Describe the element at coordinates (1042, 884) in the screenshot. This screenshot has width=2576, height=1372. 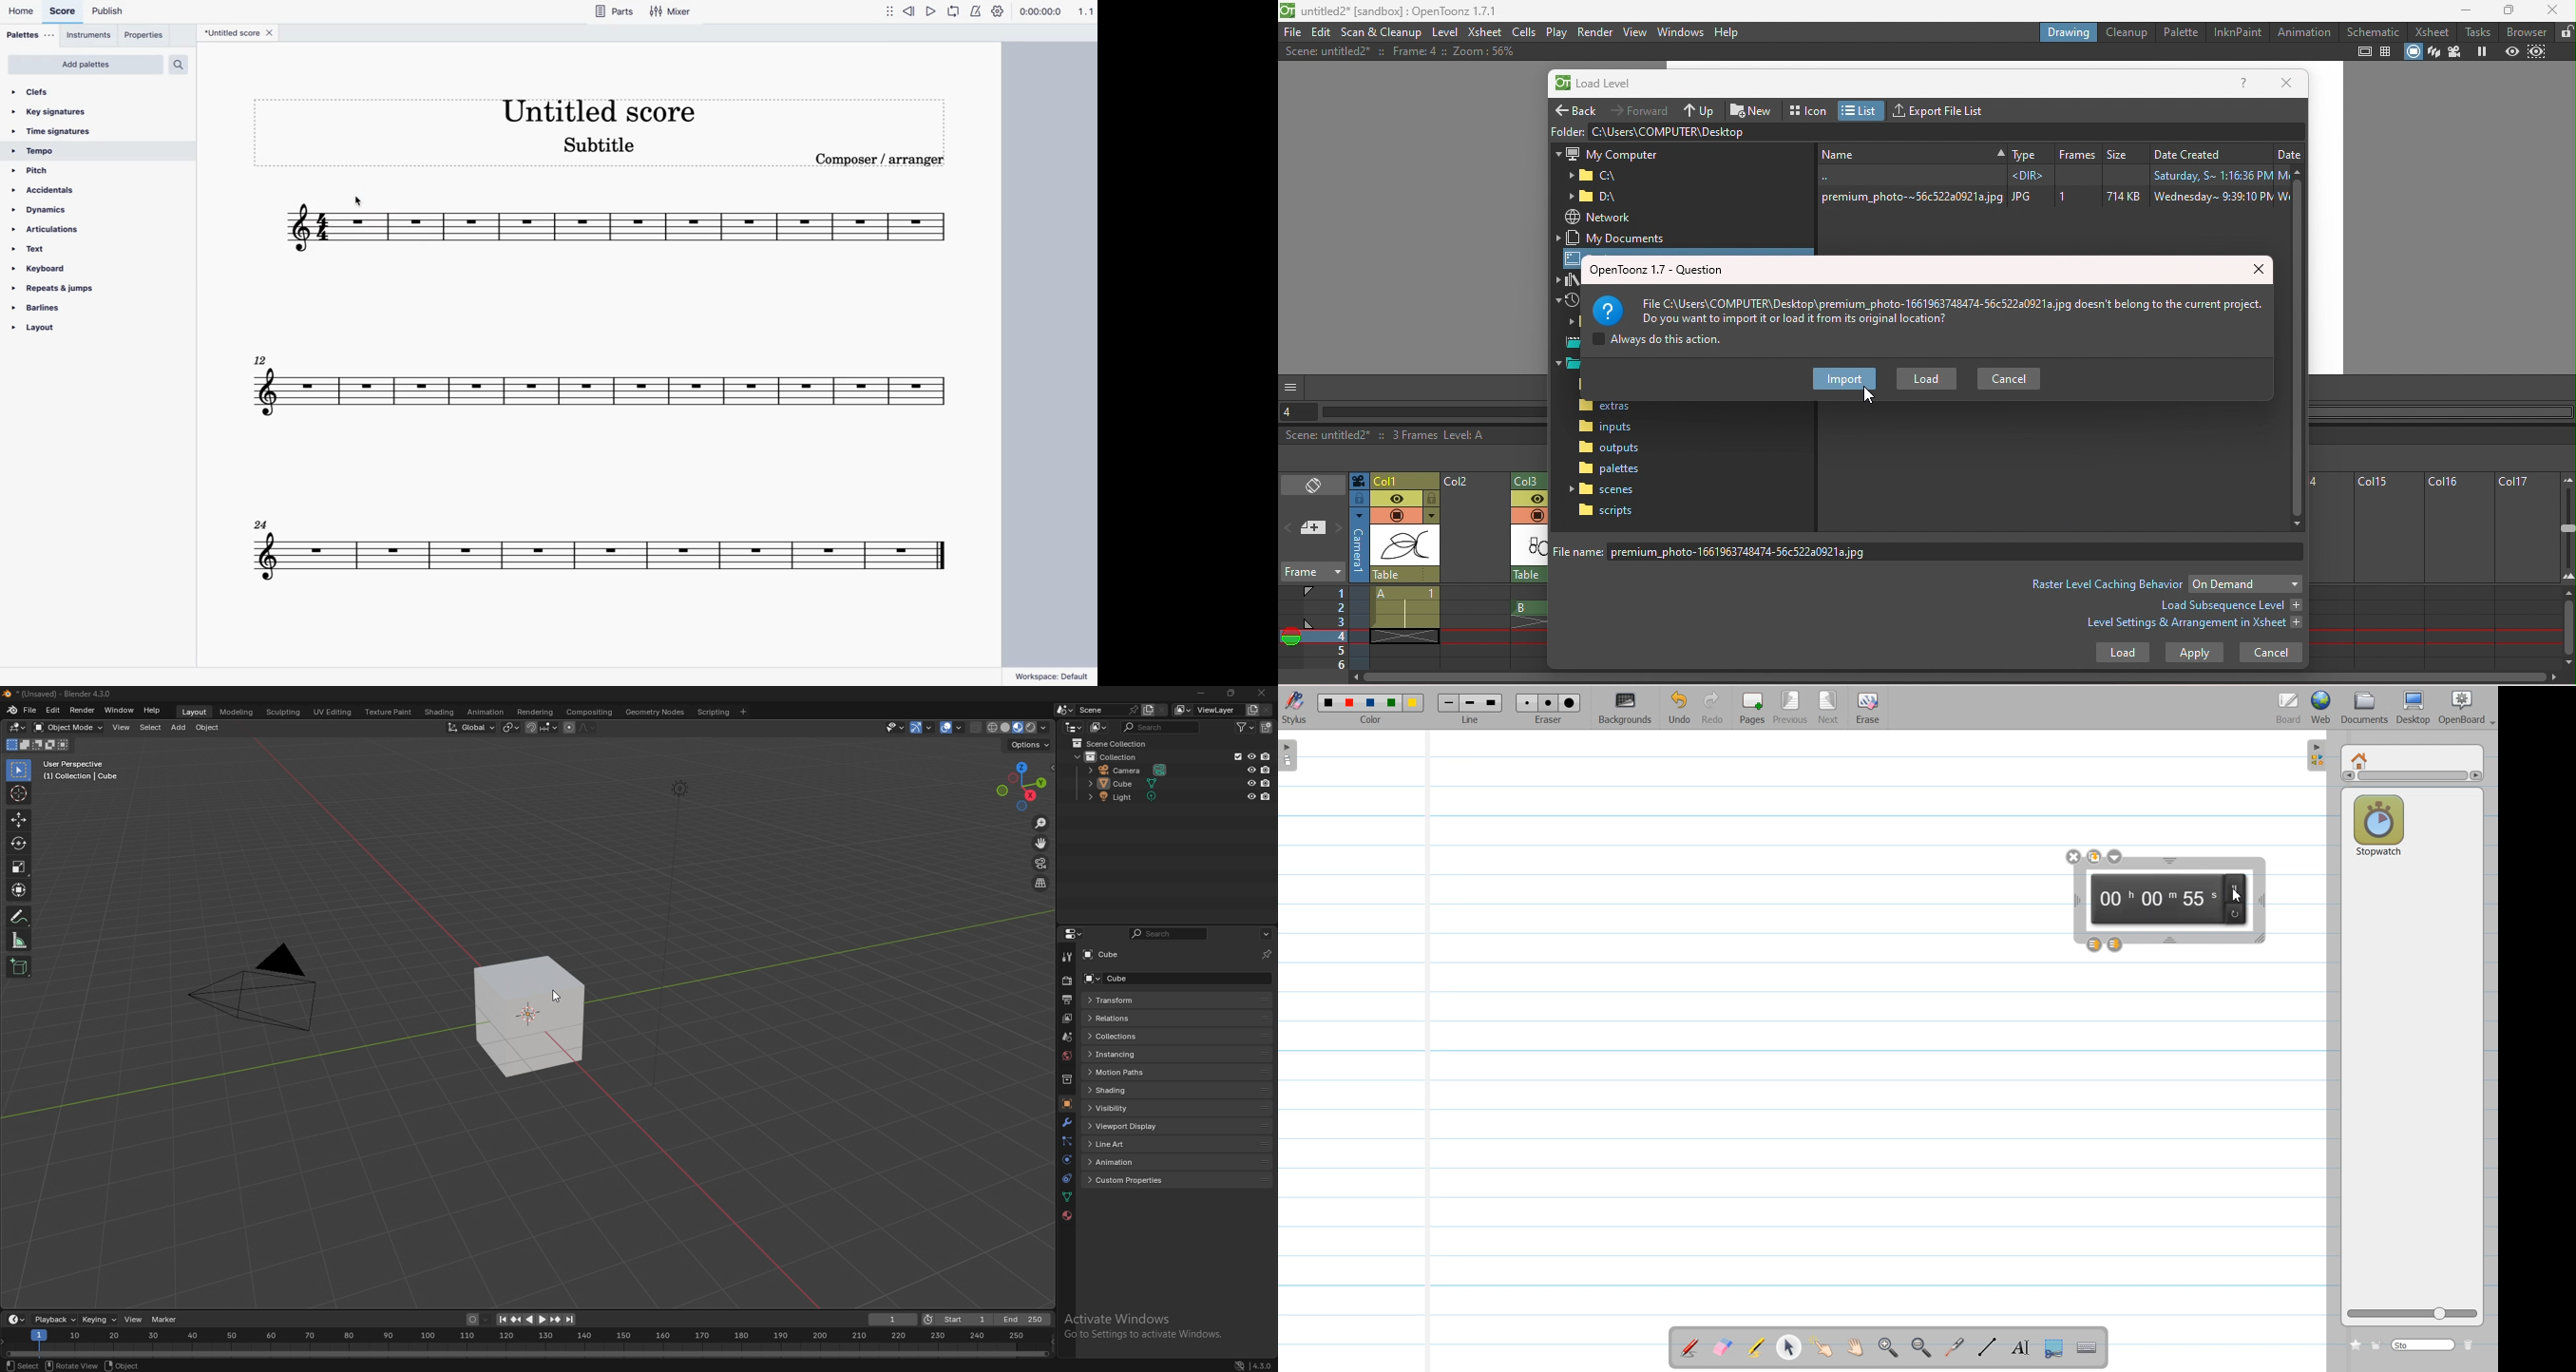
I see `perspective/orthographic` at that location.